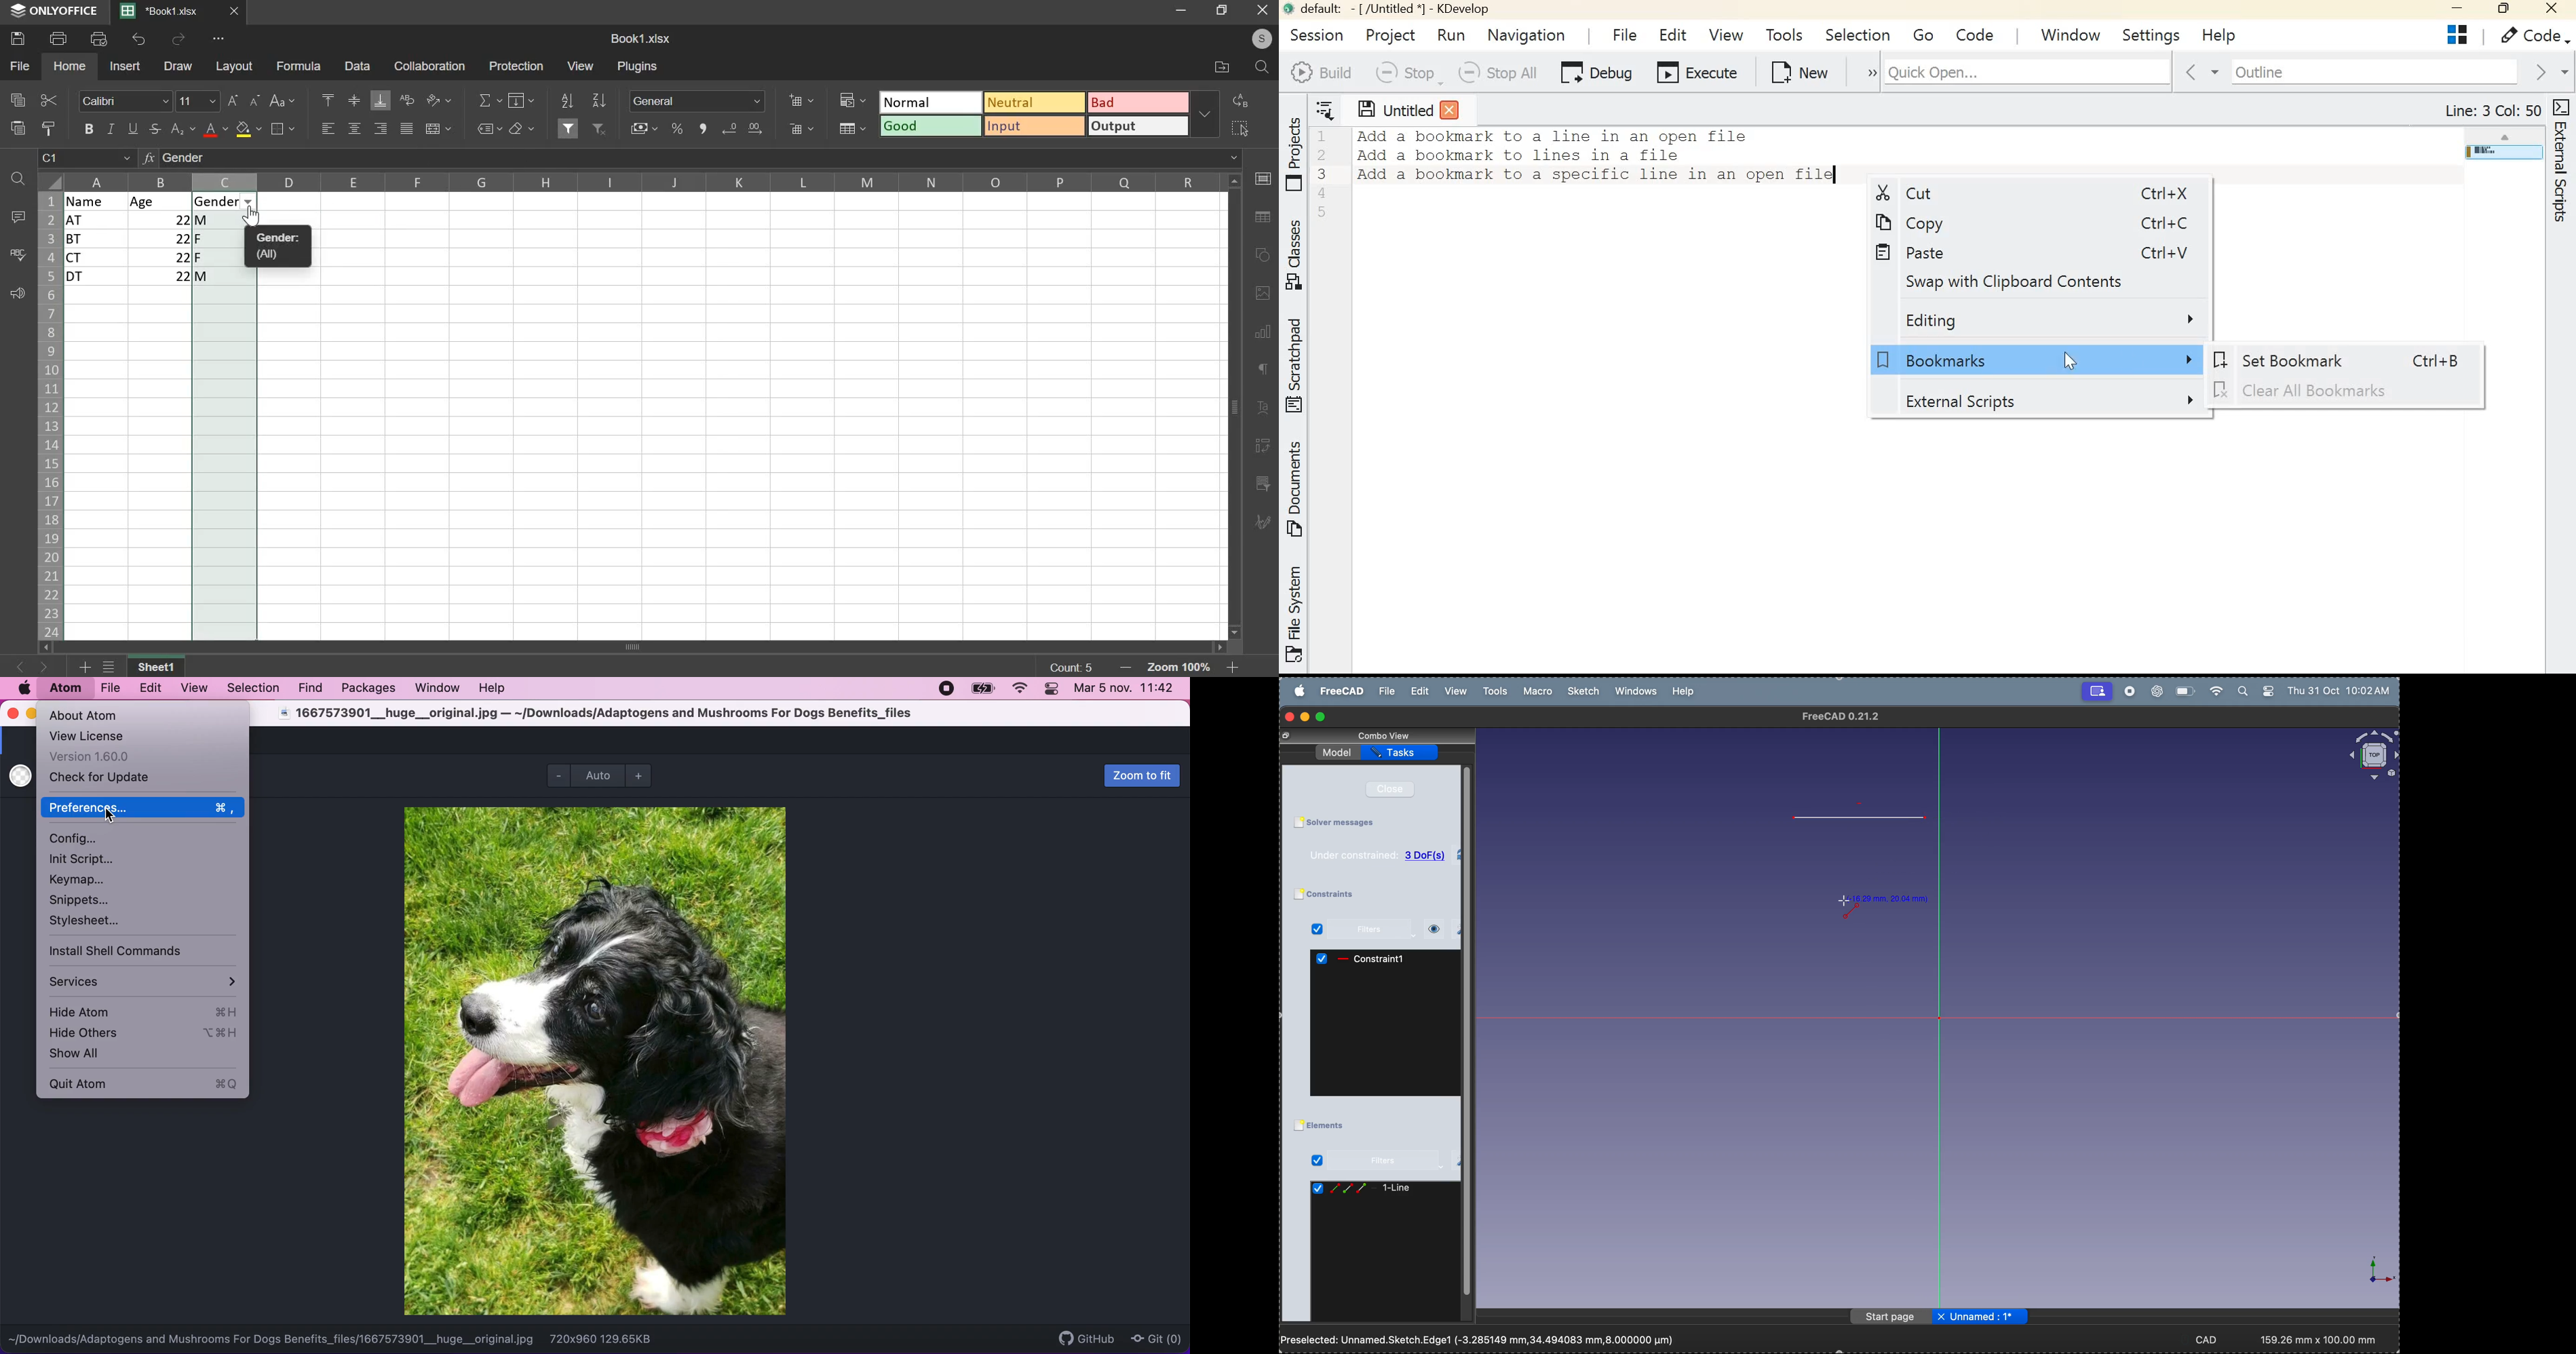 This screenshot has height=1372, width=2576. I want to click on next, so click(20, 665).